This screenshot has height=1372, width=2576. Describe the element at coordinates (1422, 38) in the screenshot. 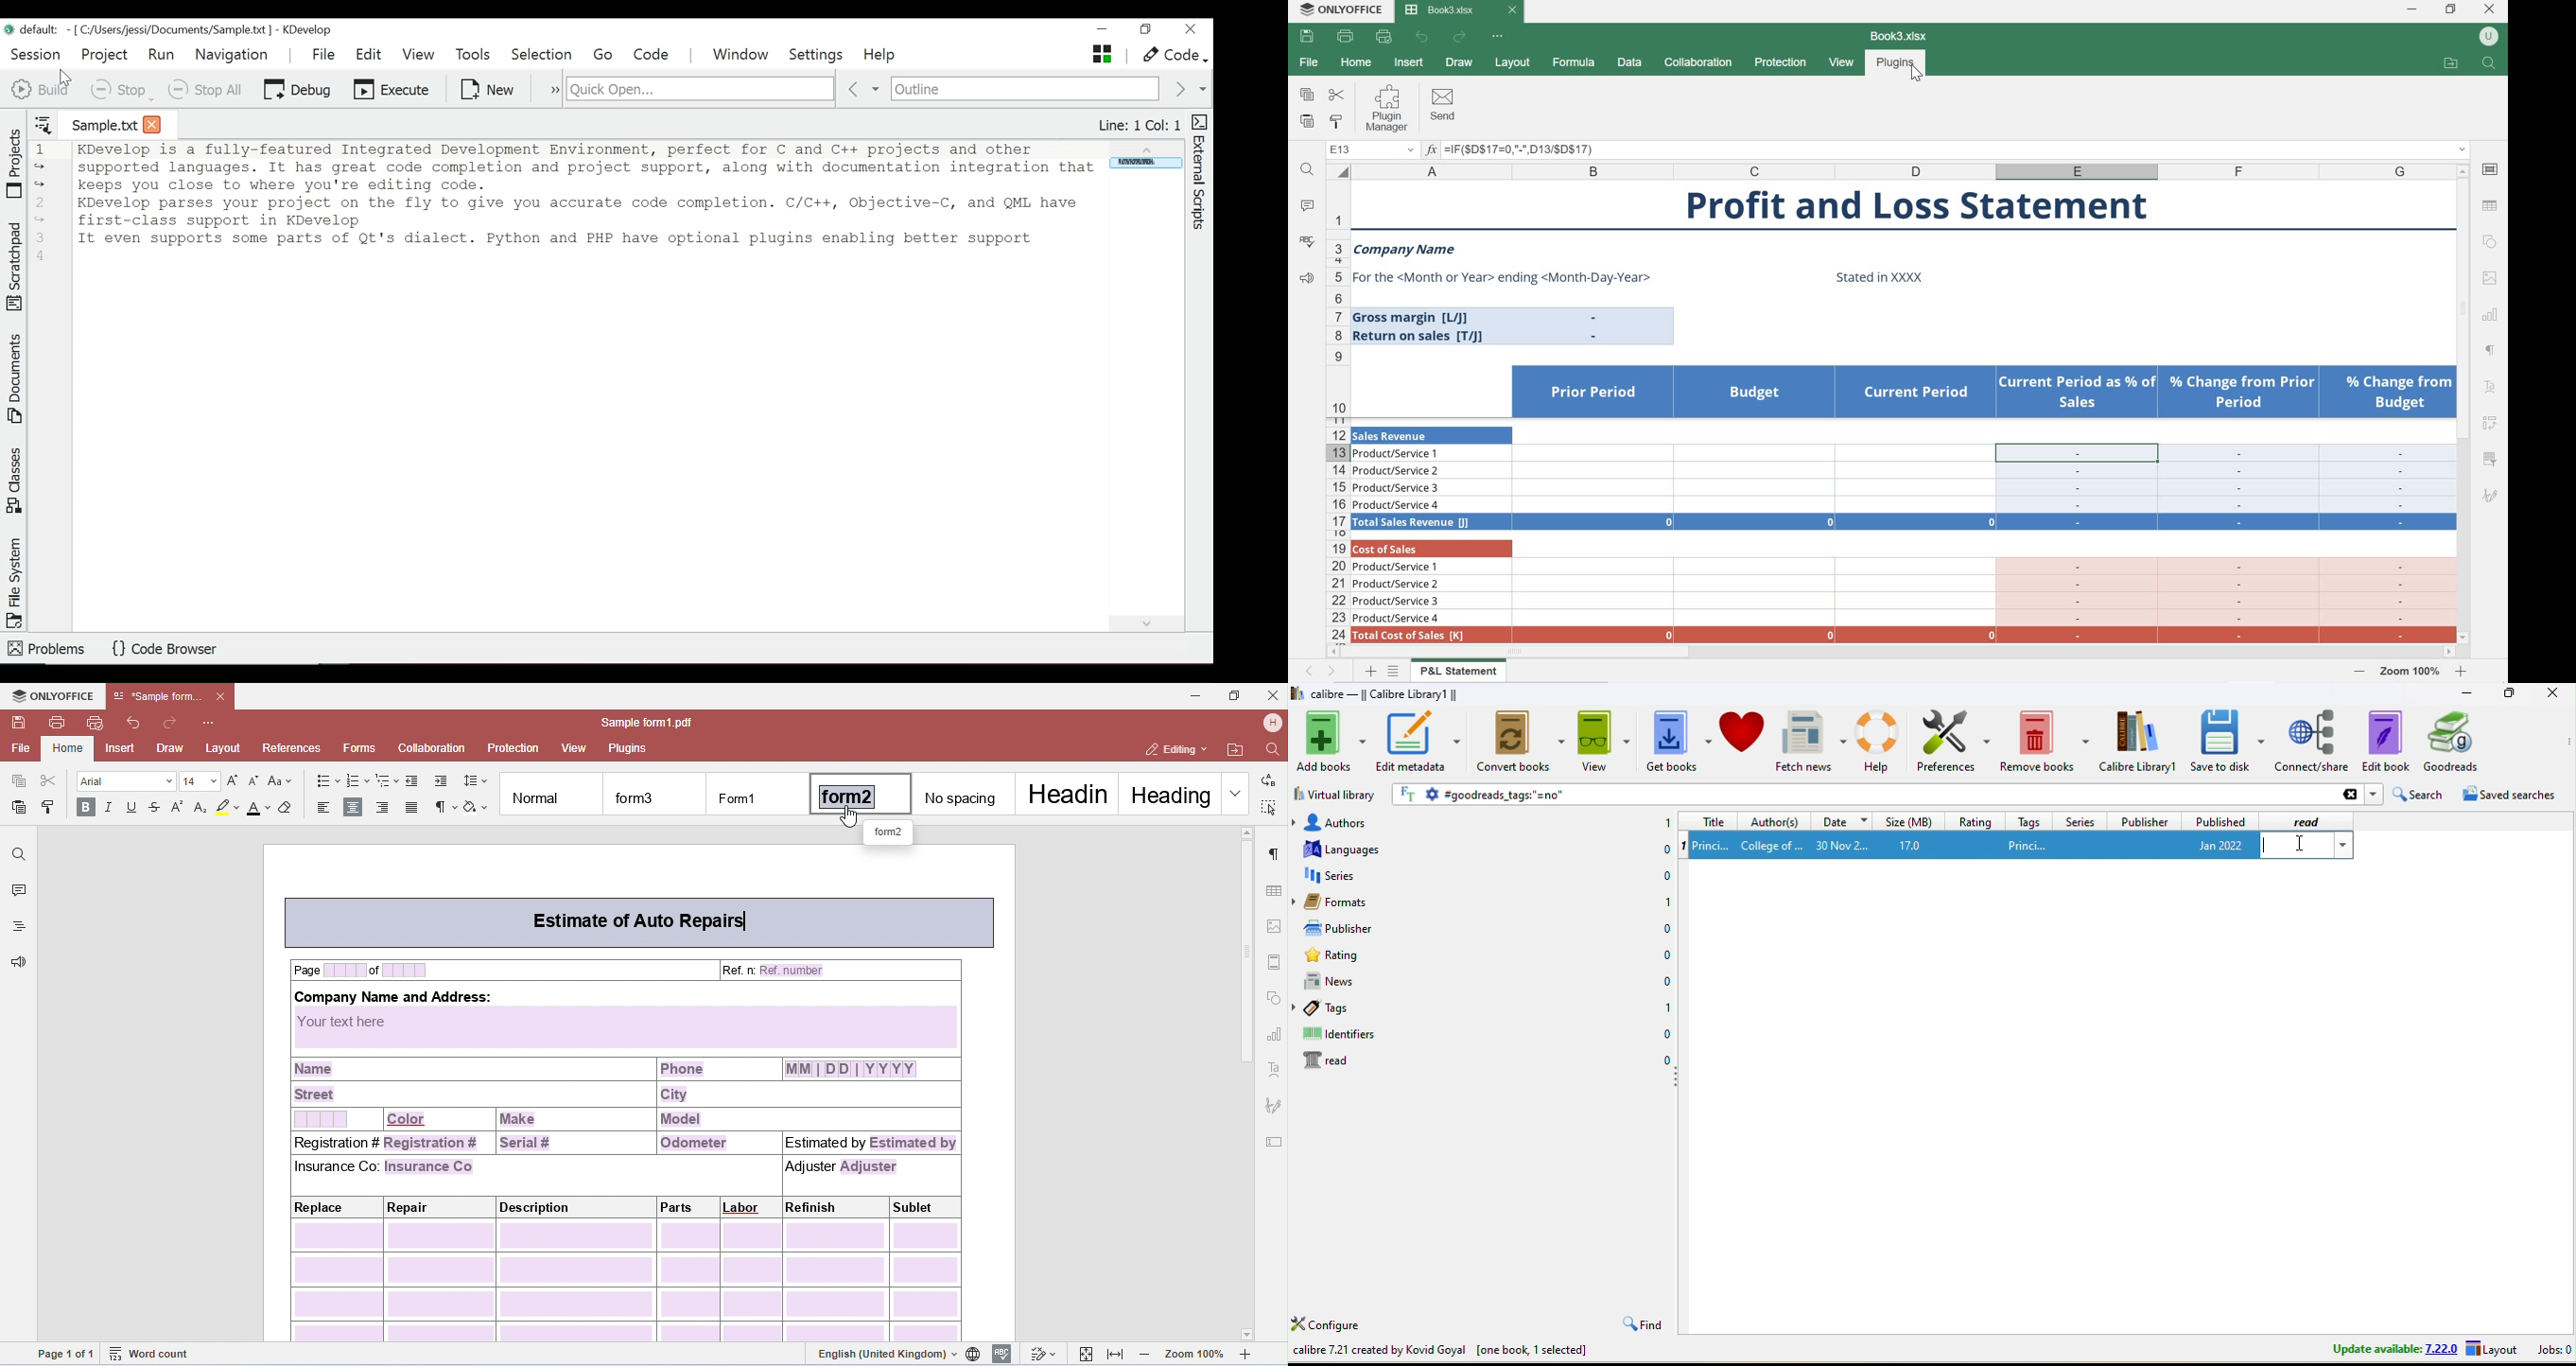

I see `undo` at that location.